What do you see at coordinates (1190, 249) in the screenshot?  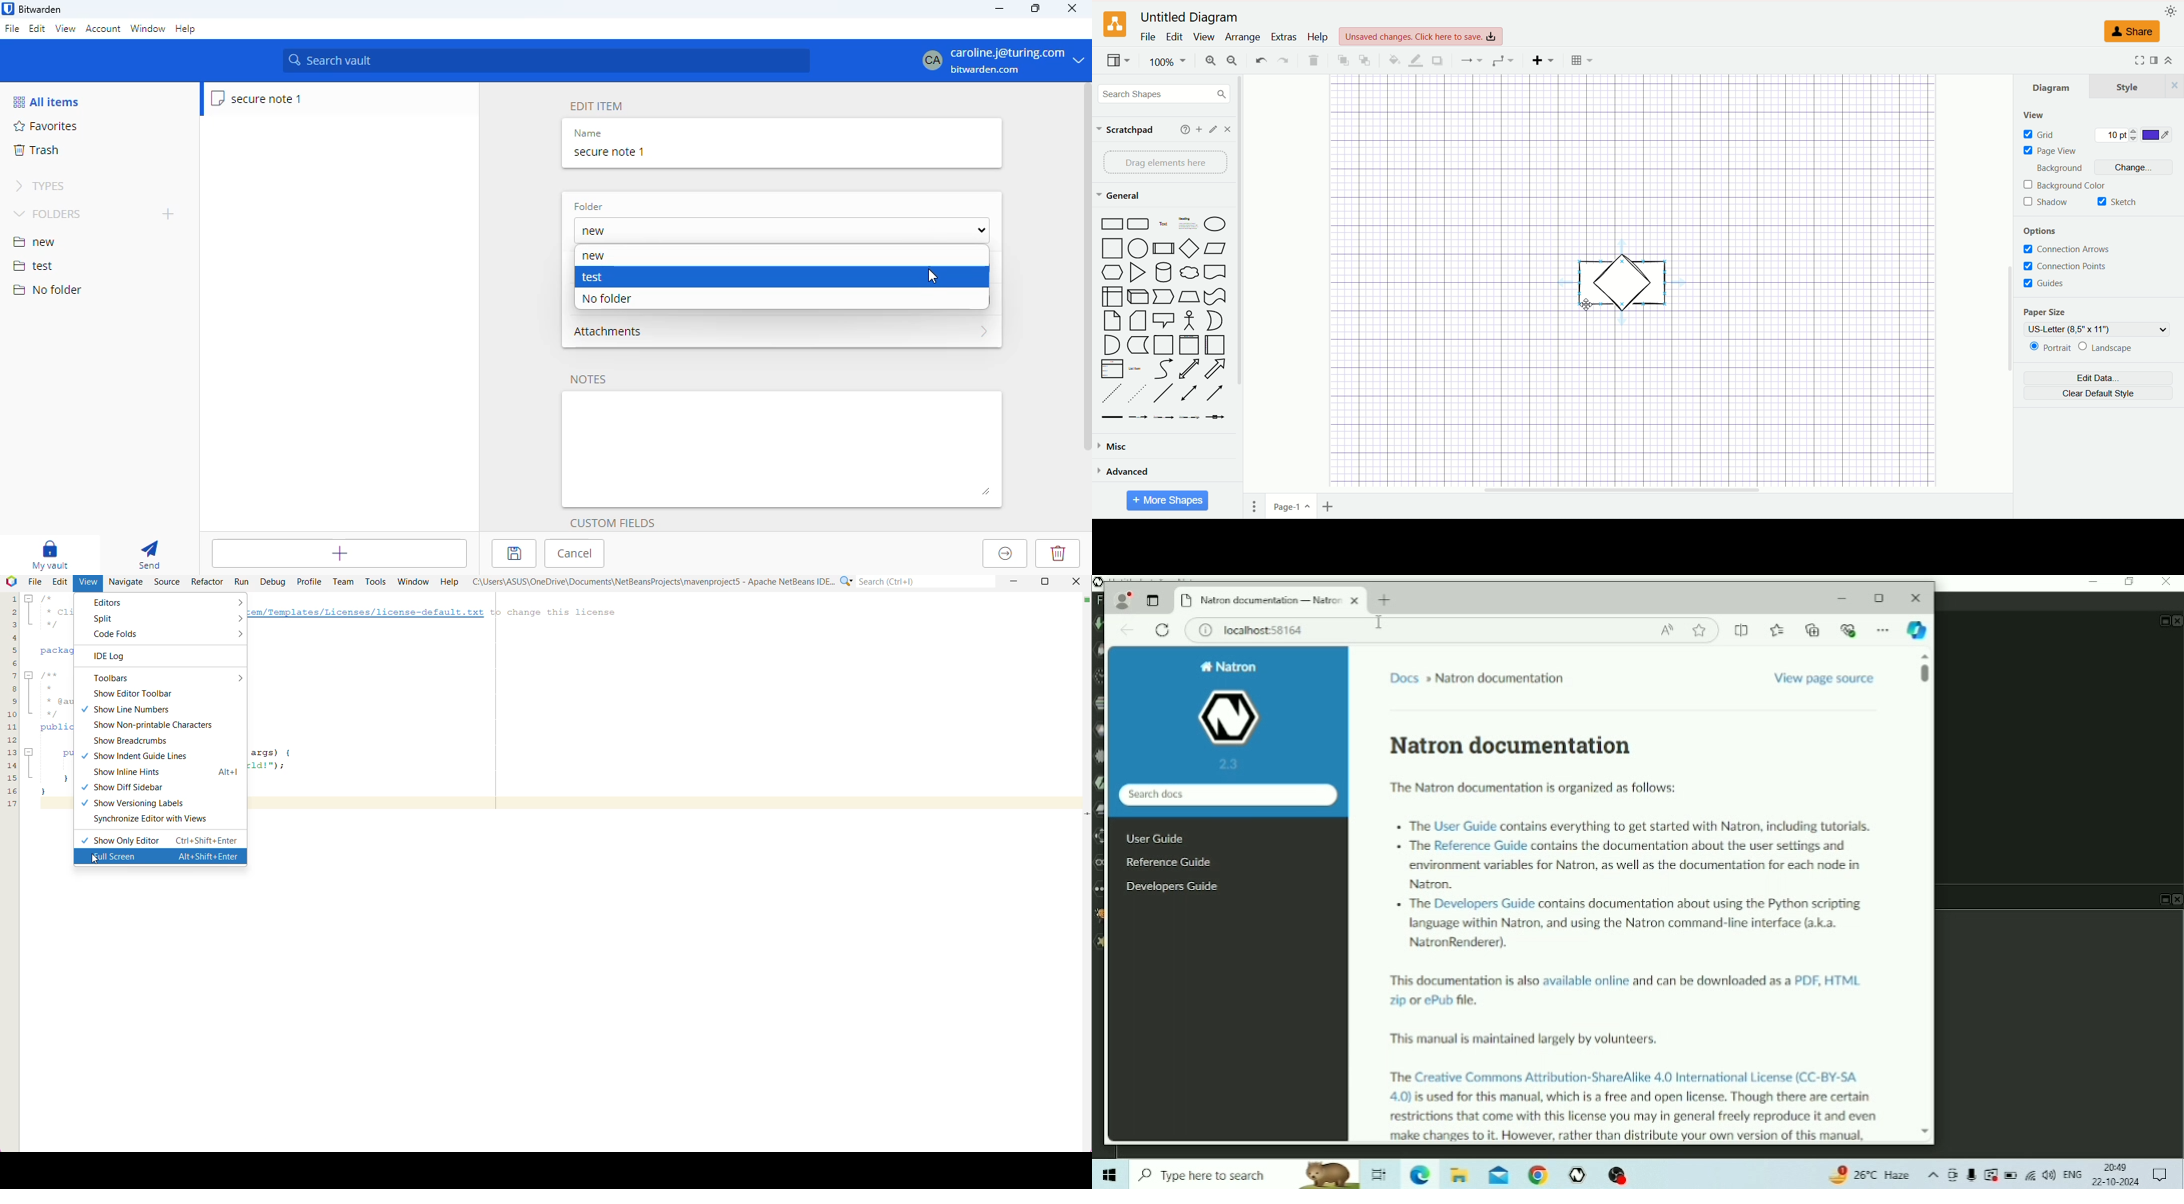 I see `Diamond` at bounding box center [1190, 249].